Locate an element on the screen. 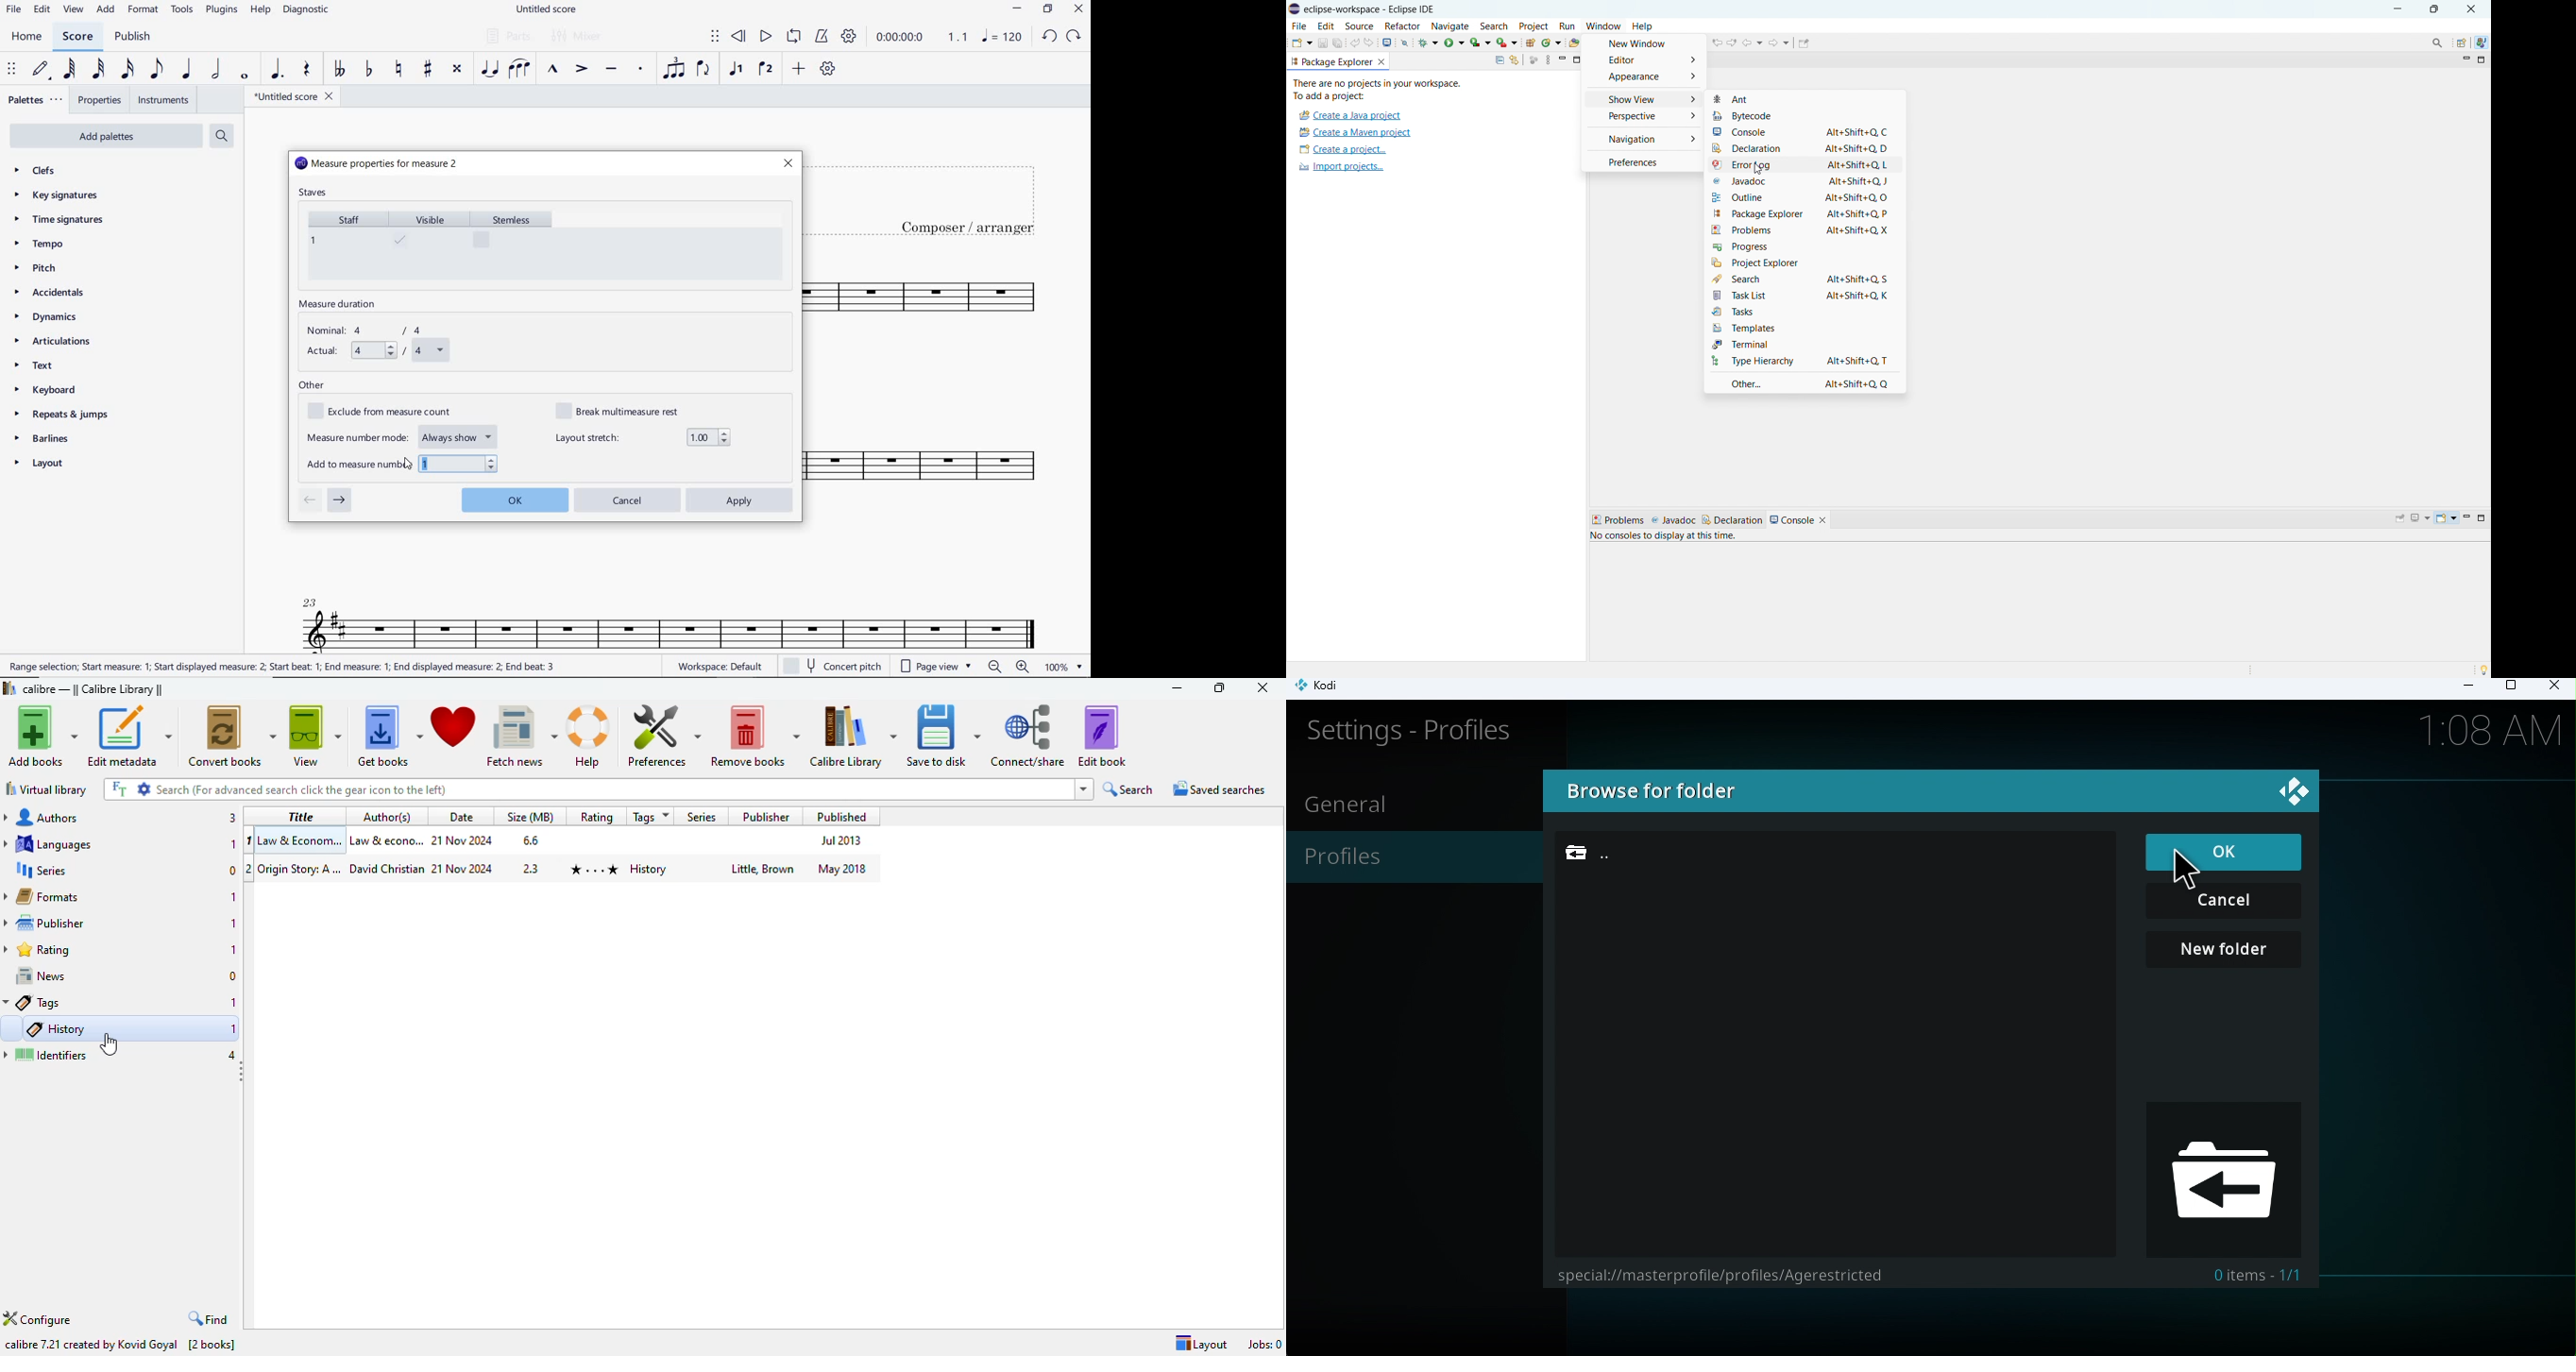 The image size is (2576, 1372). STACCATO is located at coordinates (640, 69).